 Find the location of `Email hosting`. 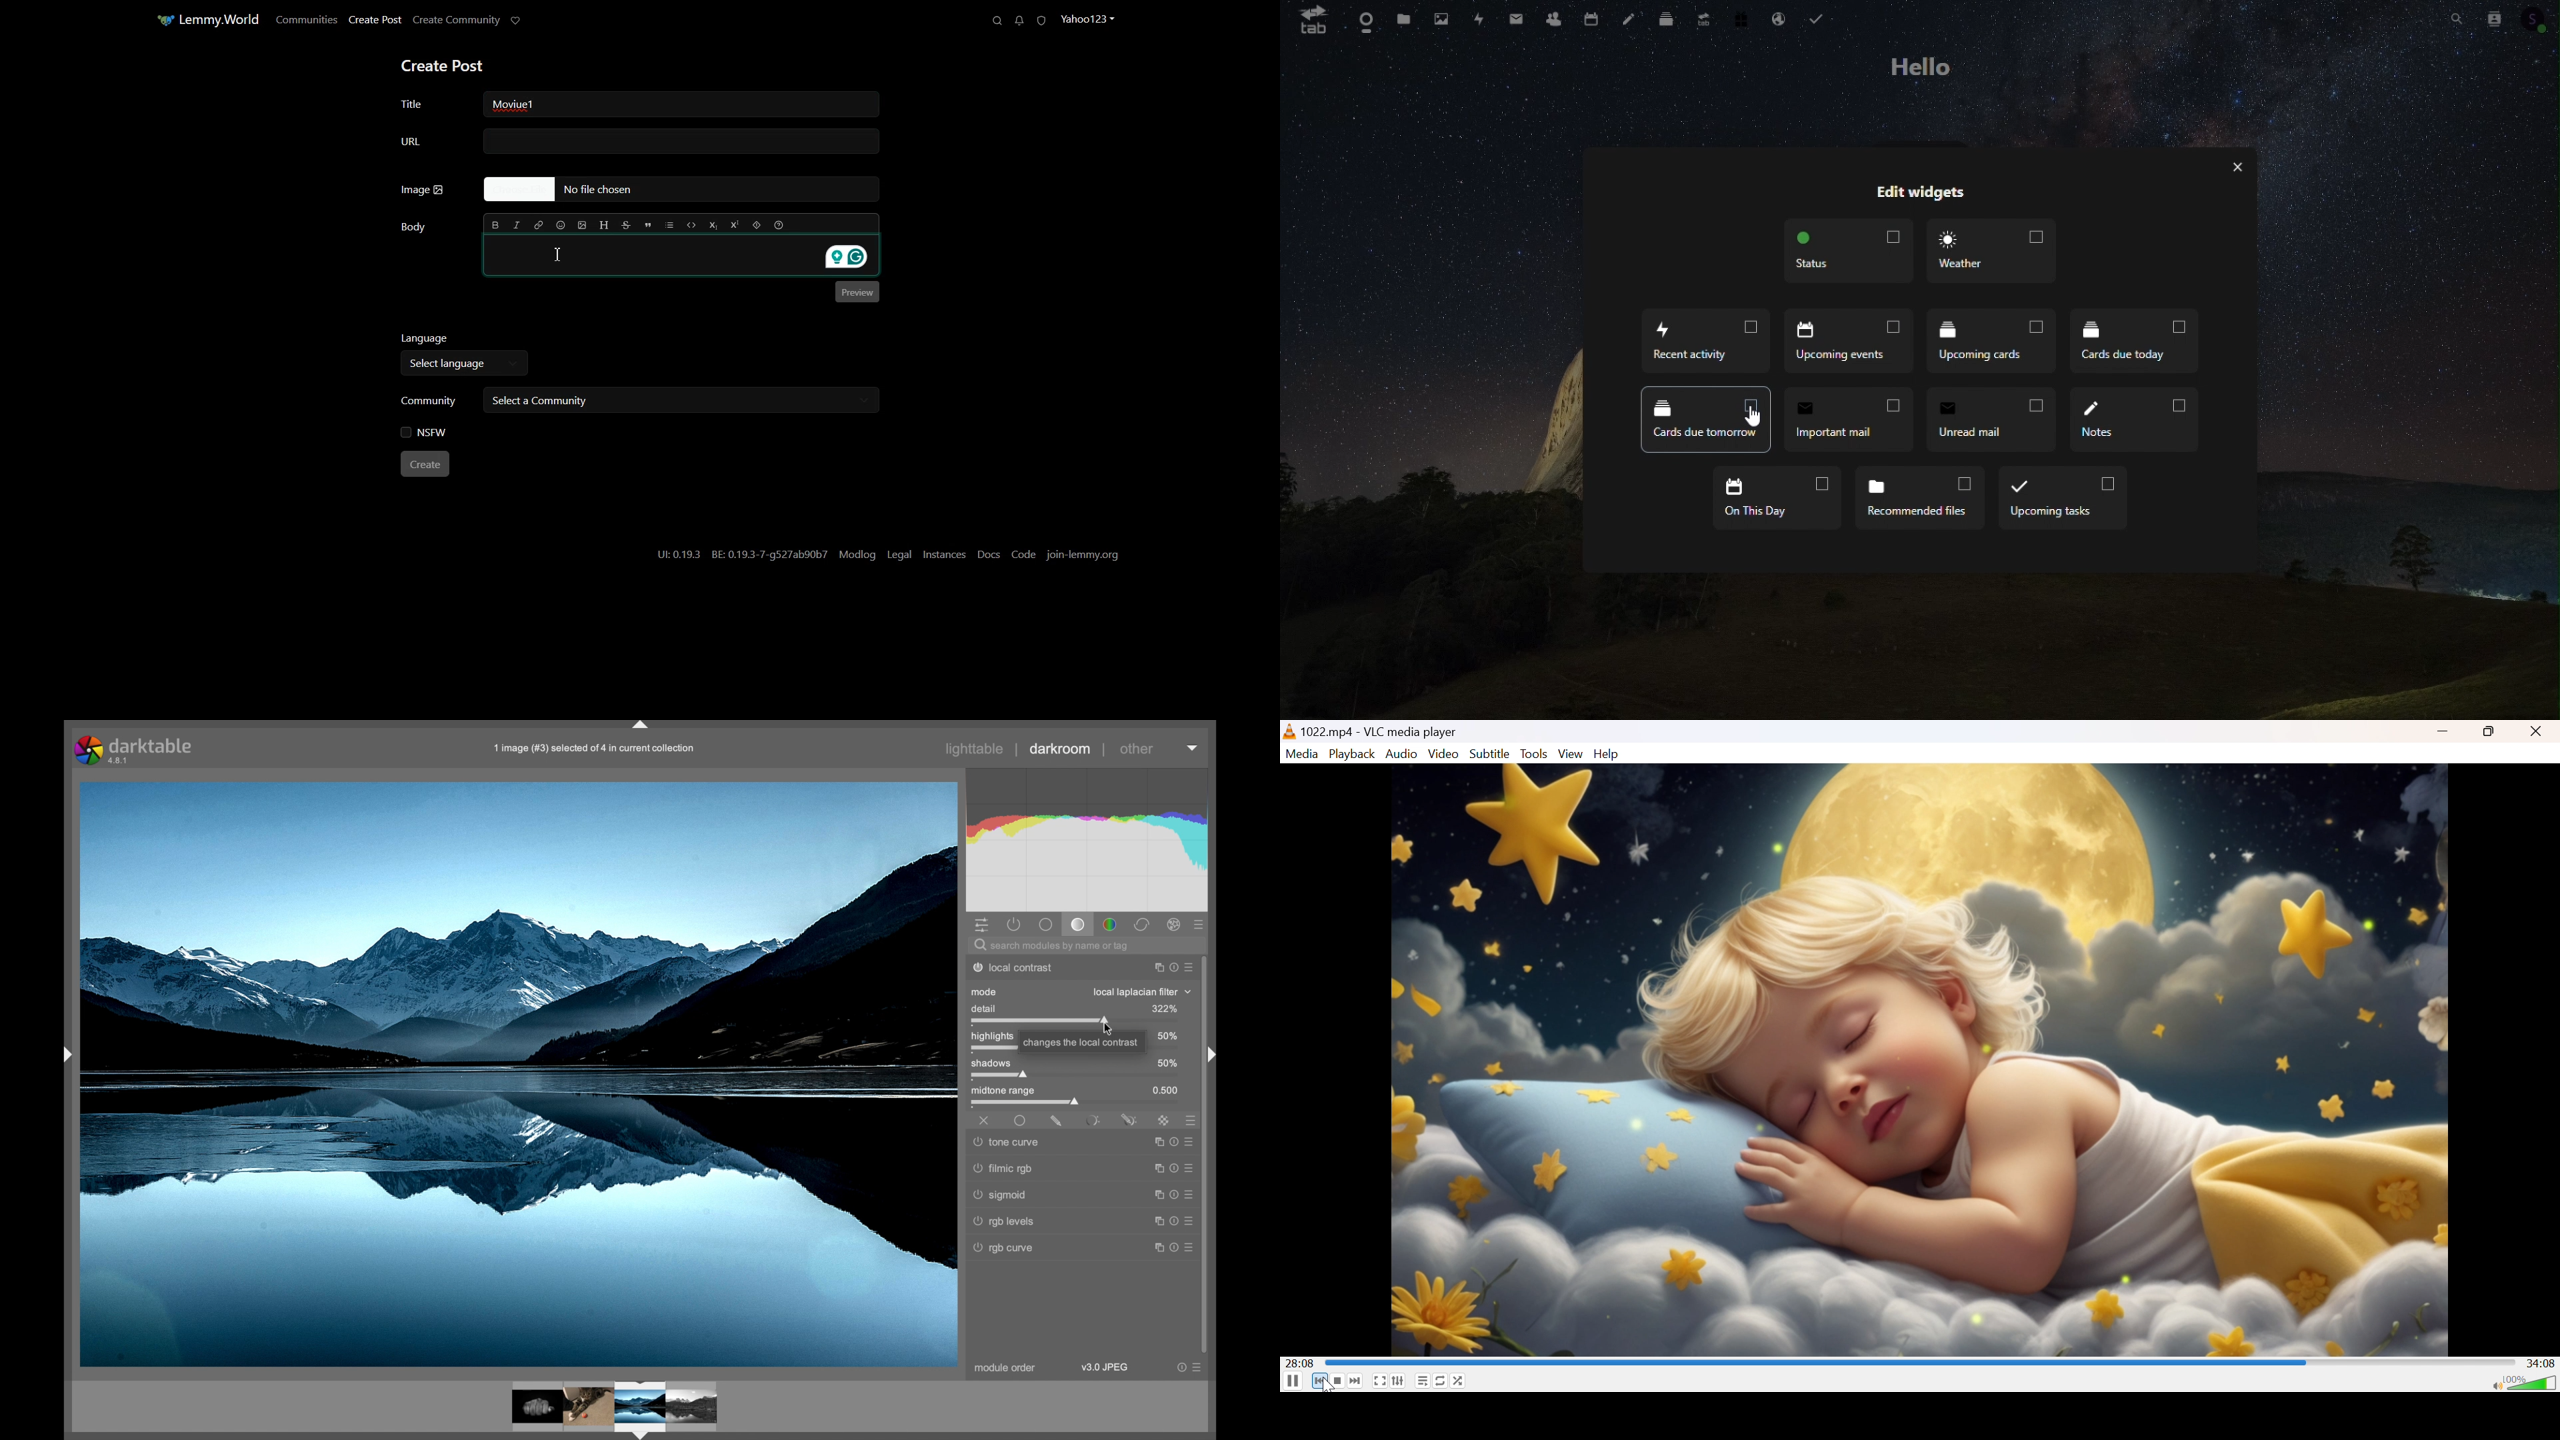

Email hosting is located at coordinates (1779, 18).